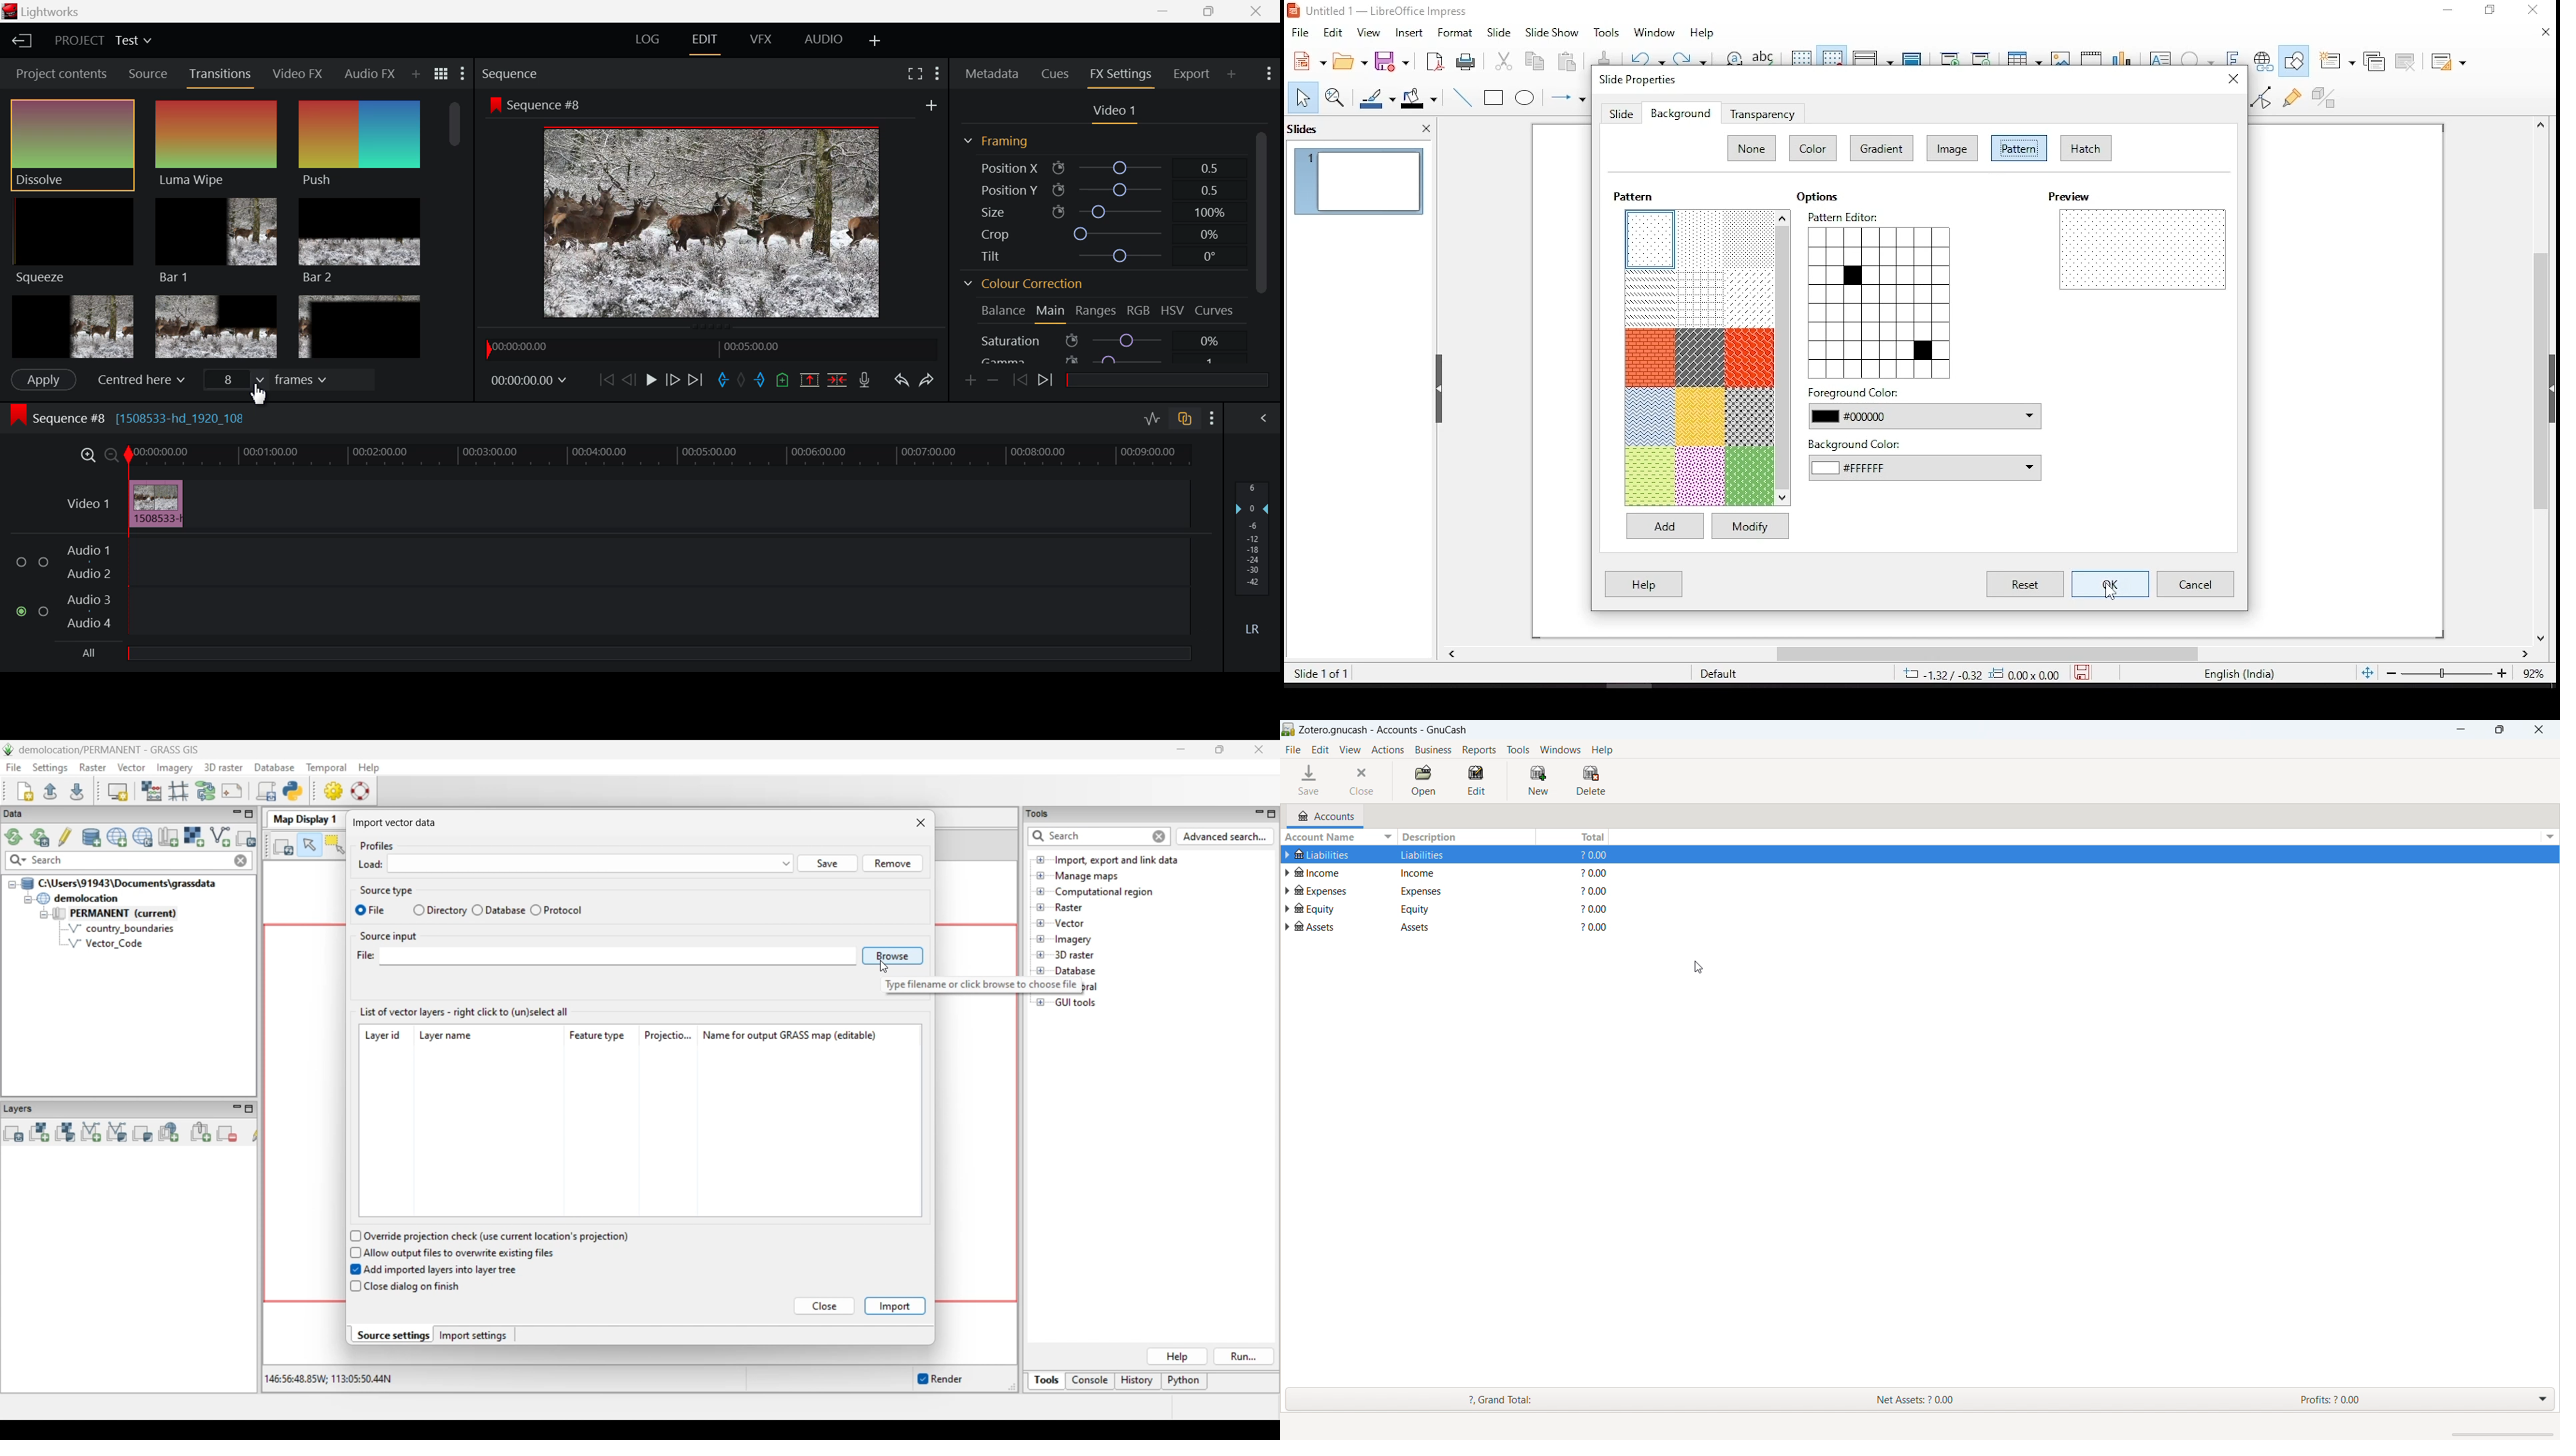 The width and height of the screenshot is (2576, 1456). What do you see at coordinates (215, 142) in the screenshot?
I see `Luma Wipe` at bounding box center [215, 142].